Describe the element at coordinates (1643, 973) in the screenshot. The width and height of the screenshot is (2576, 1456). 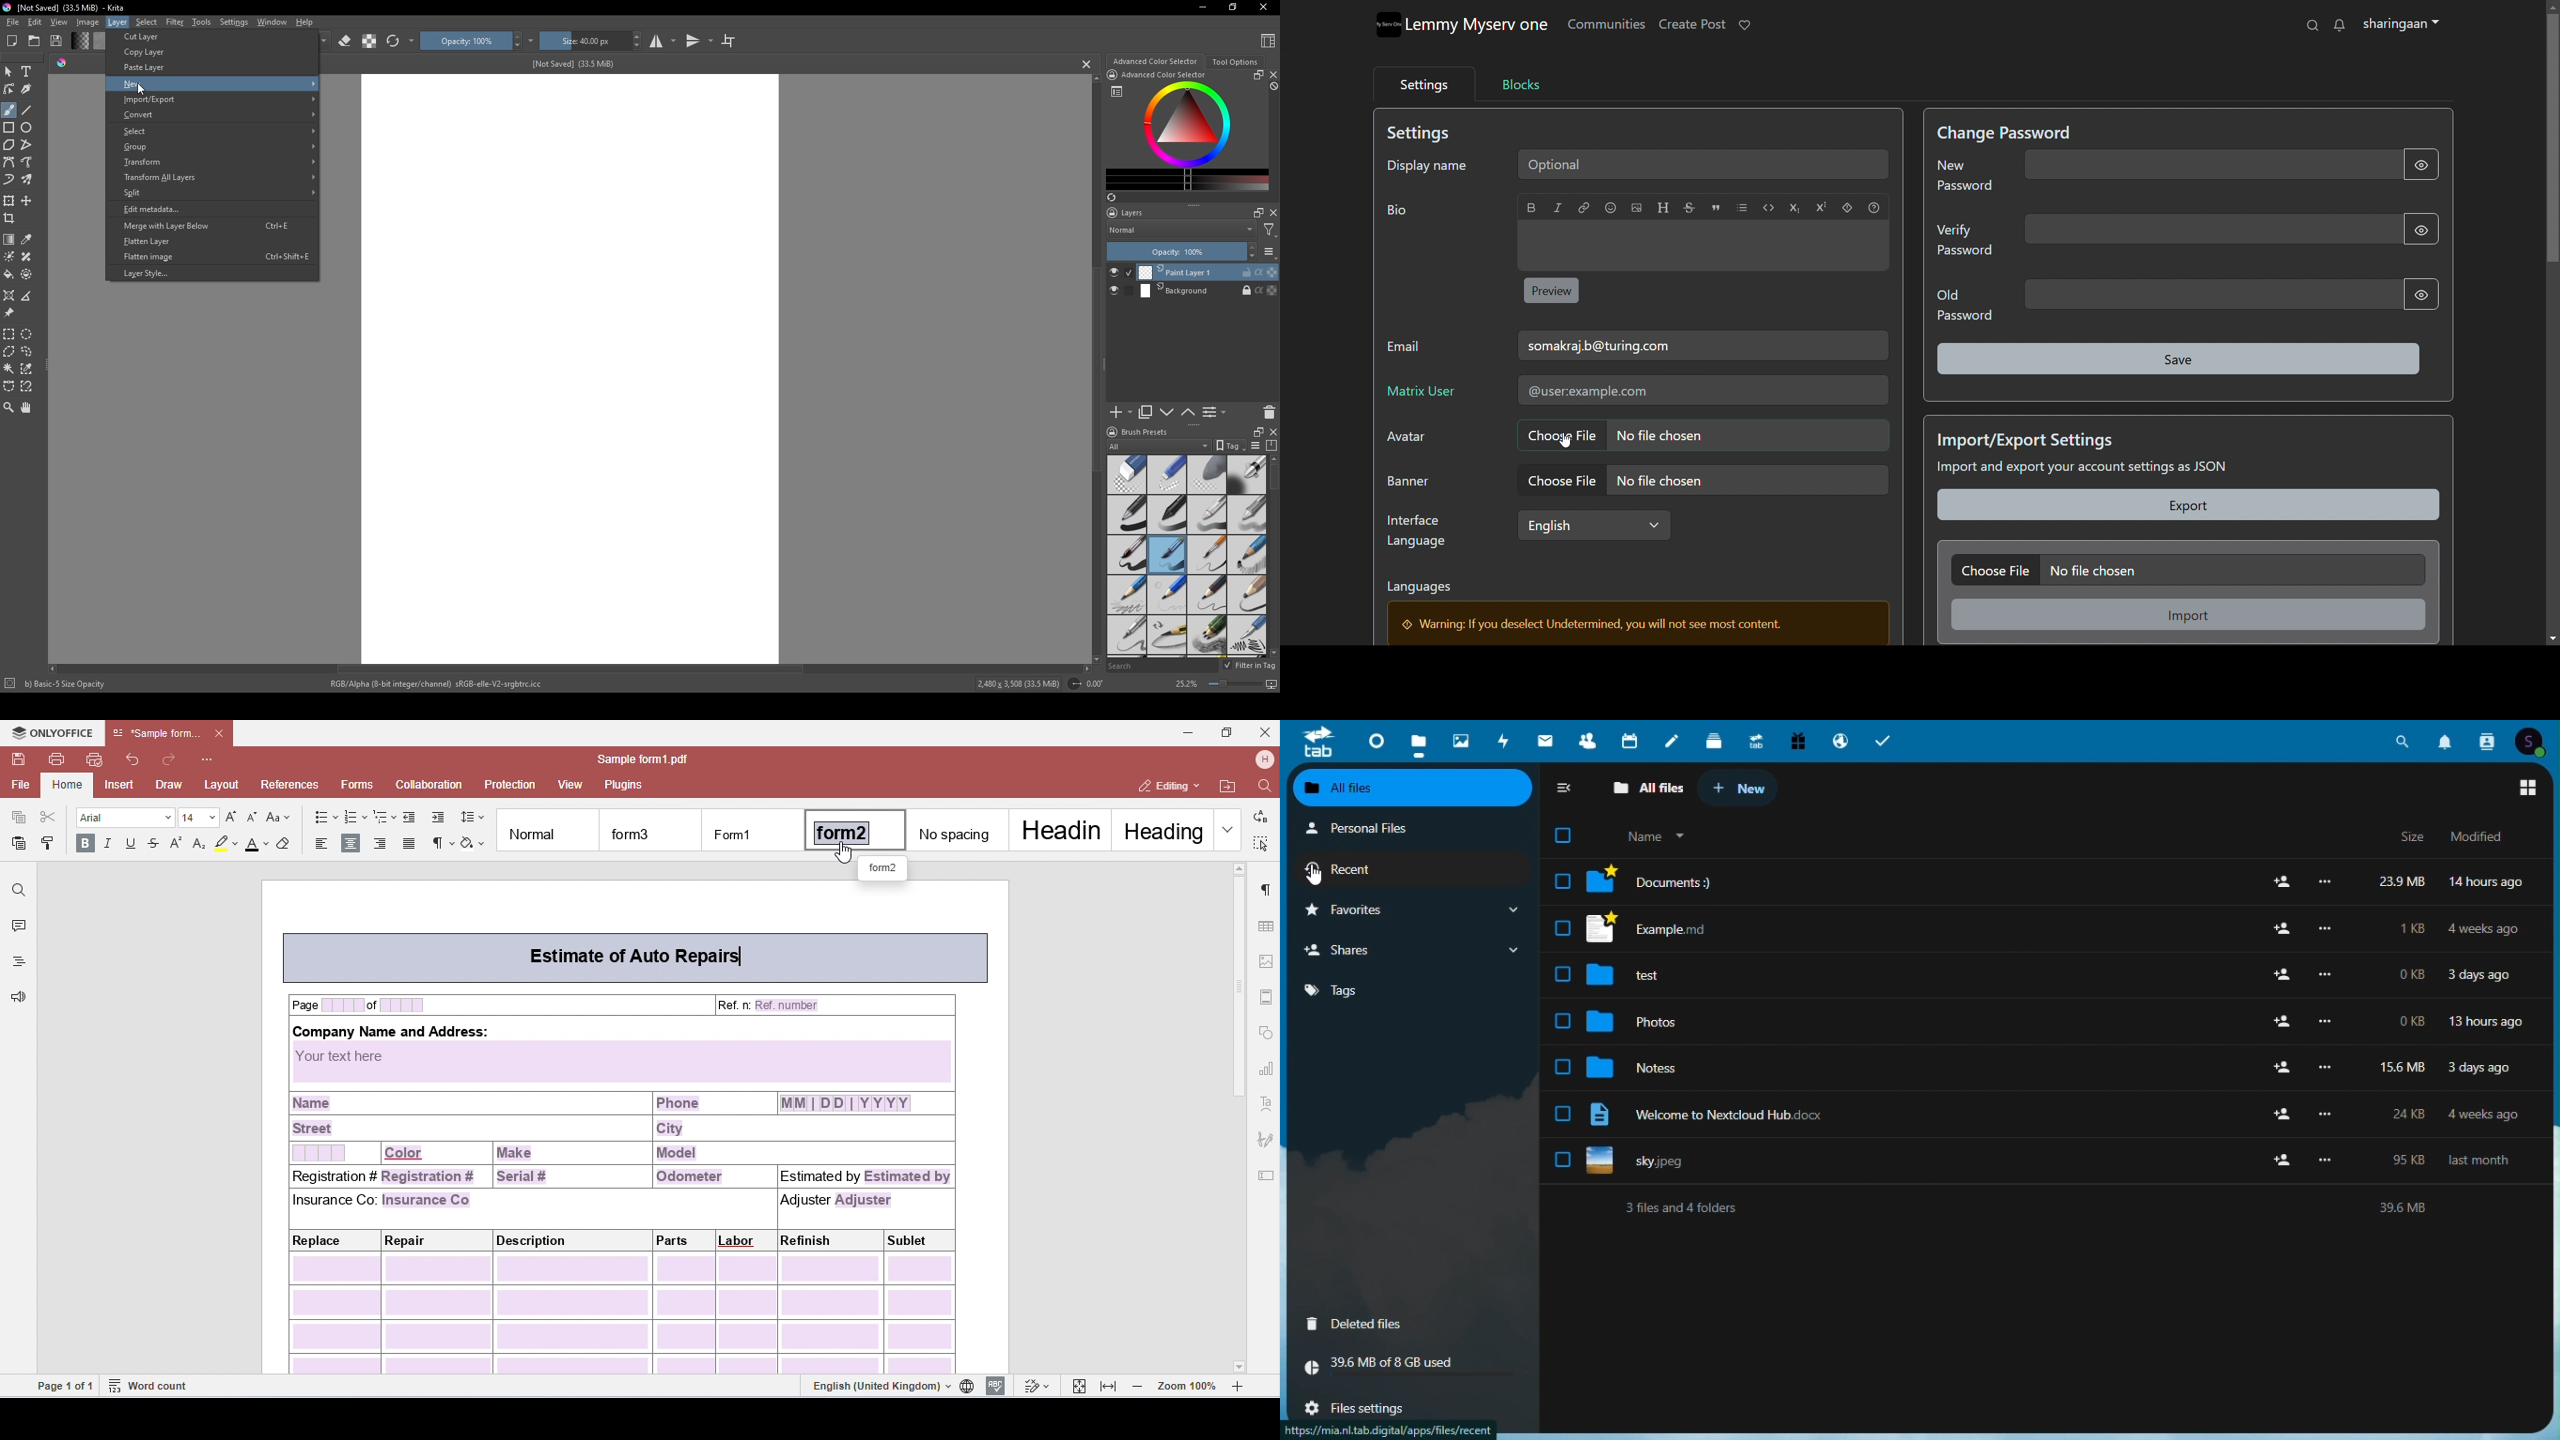
I see `test` at that location.